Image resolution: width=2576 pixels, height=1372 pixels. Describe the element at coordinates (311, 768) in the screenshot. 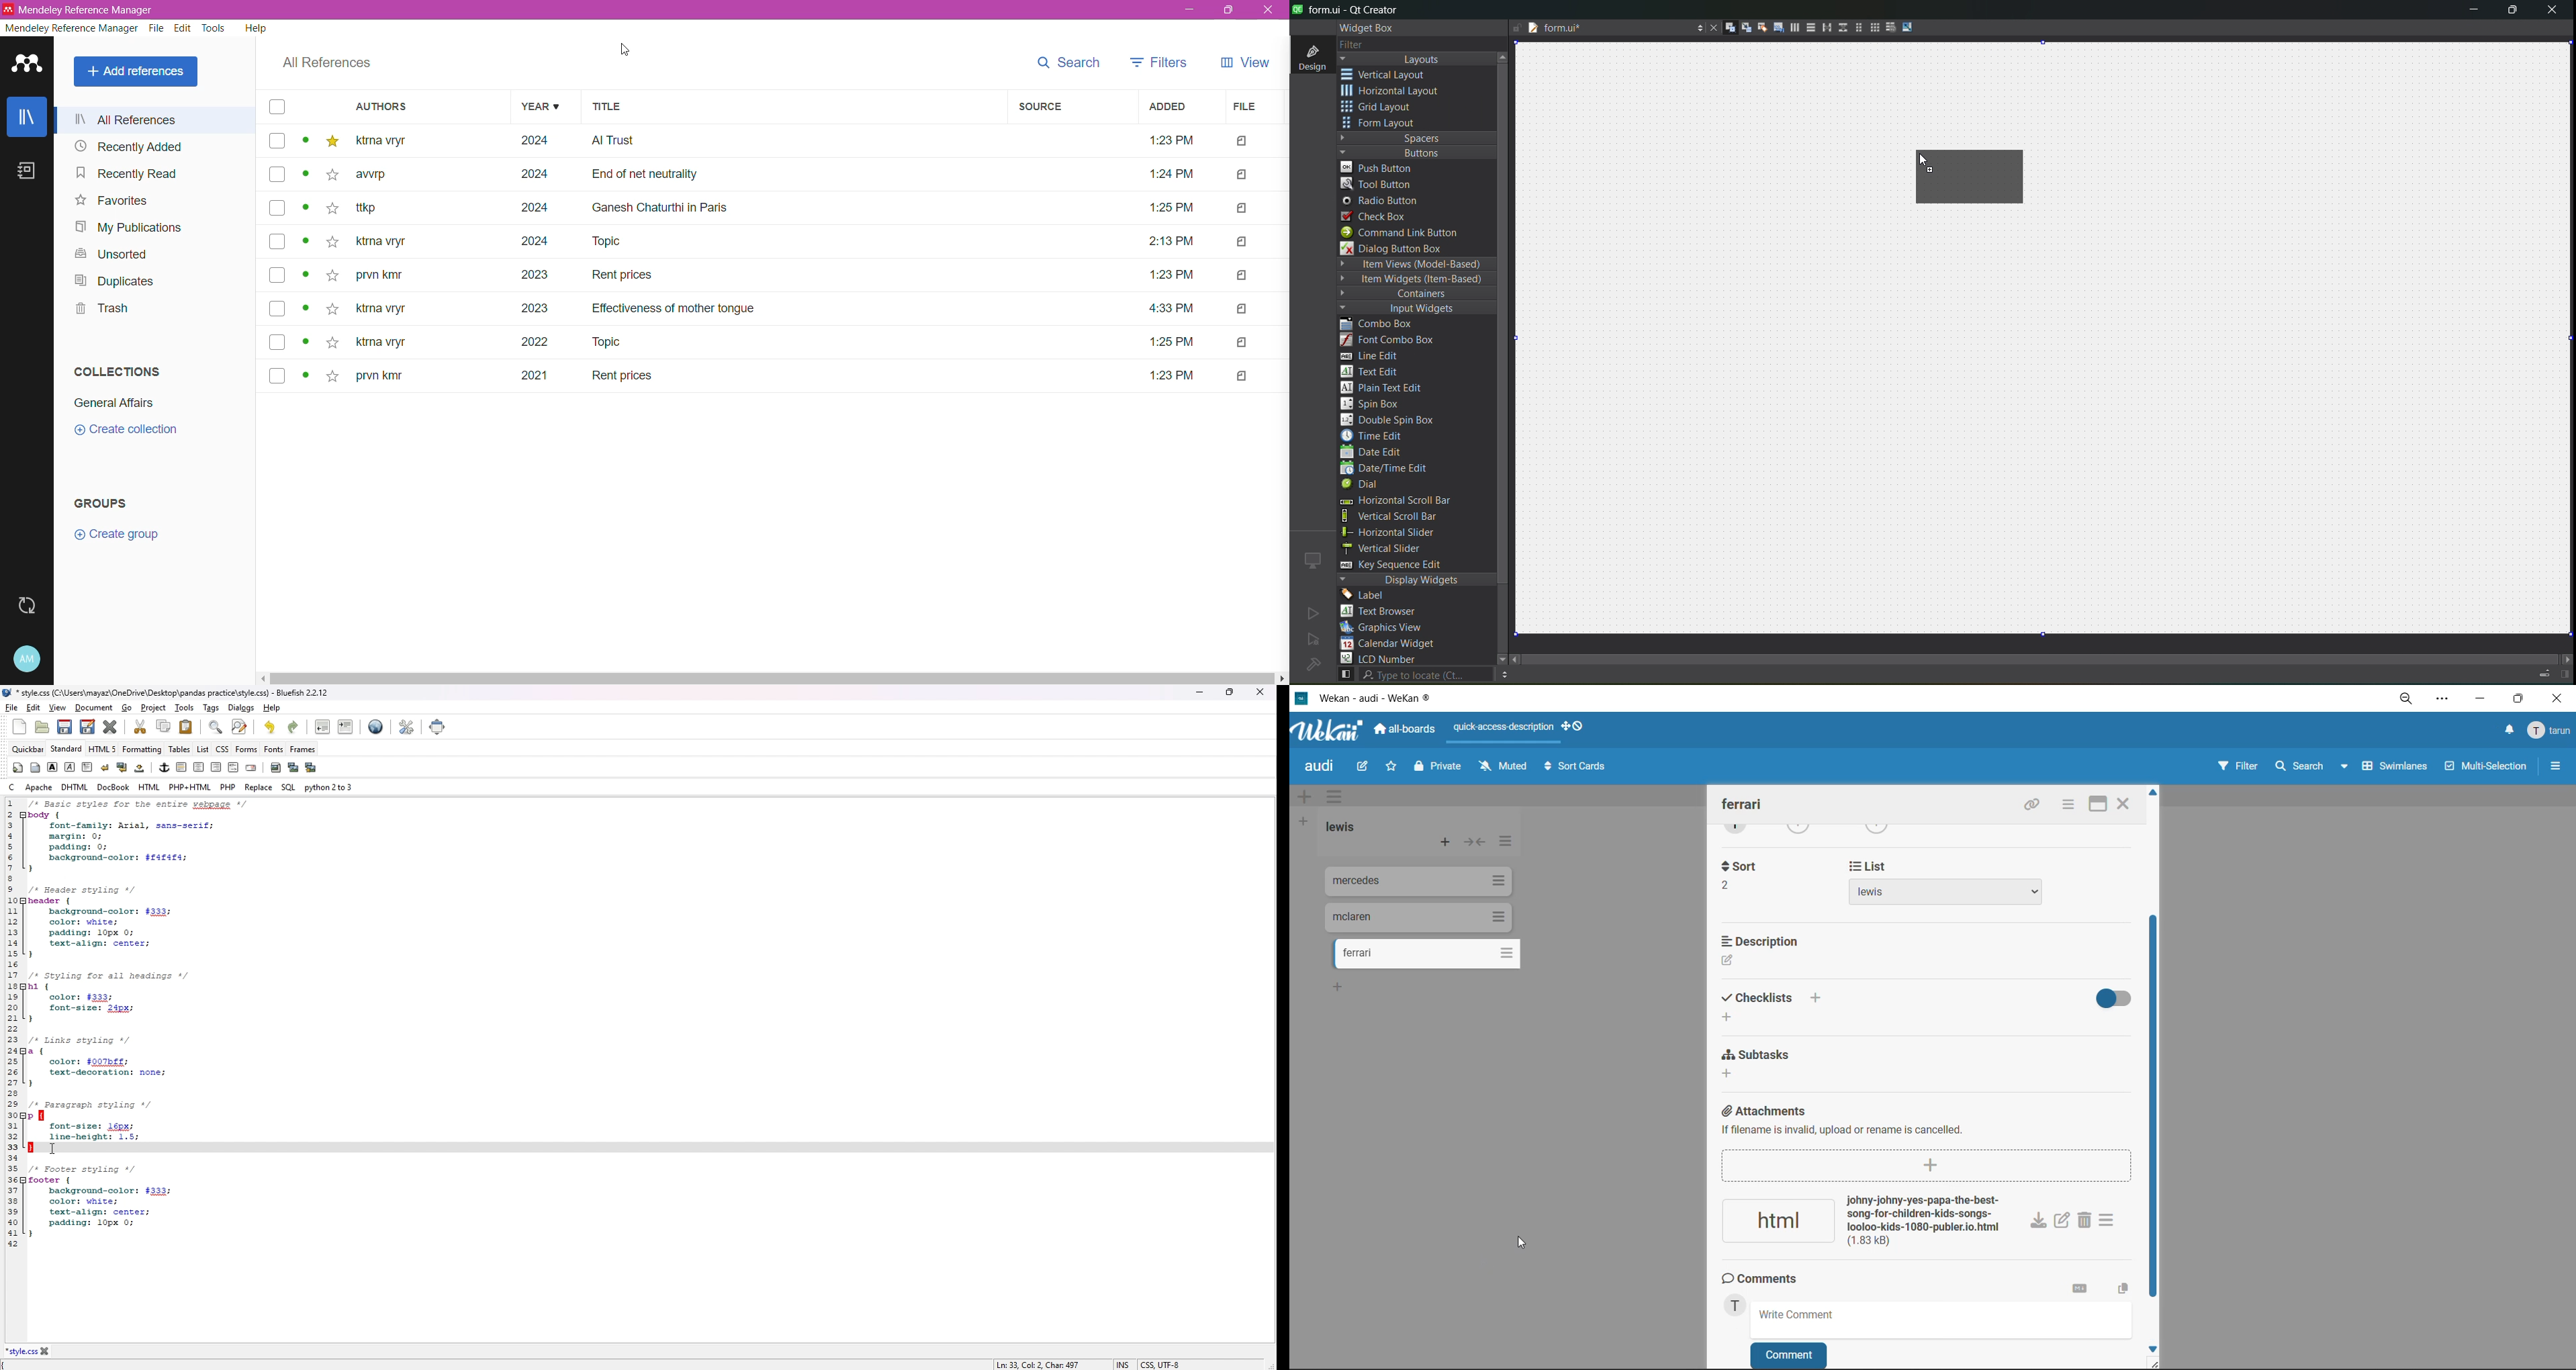

I see `multi thumbnail` at that location.